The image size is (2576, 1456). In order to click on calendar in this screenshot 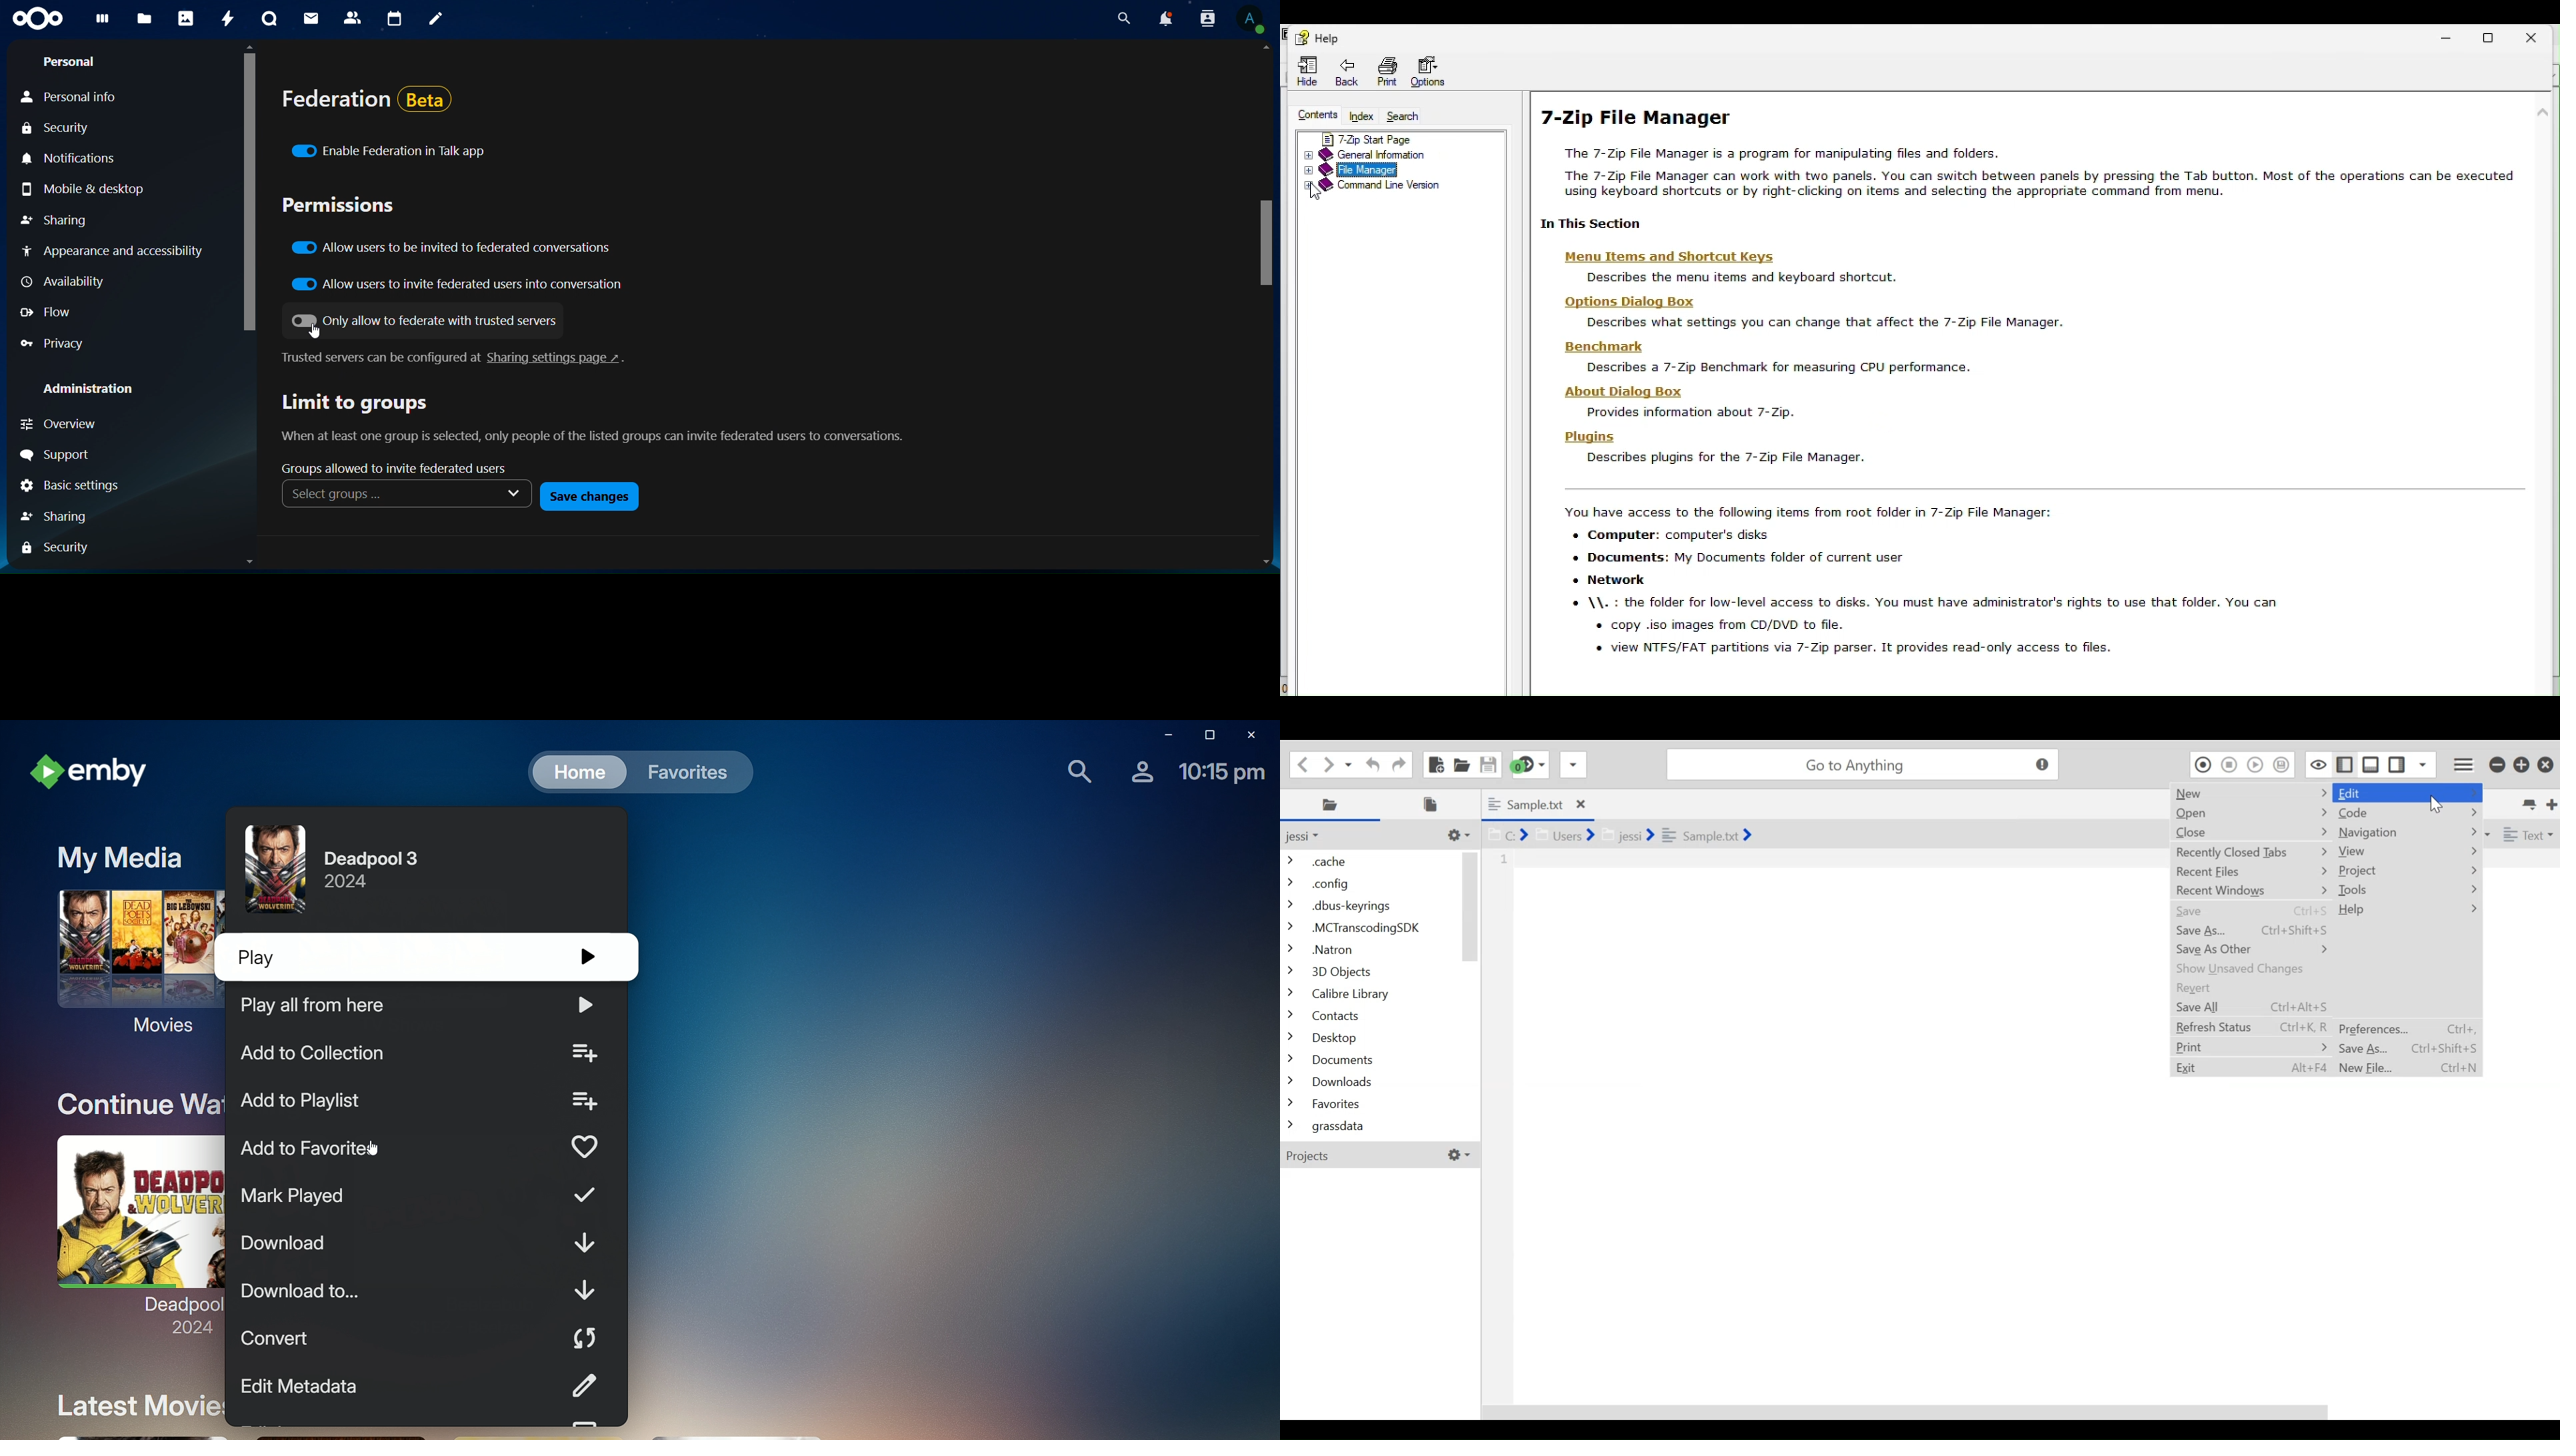, I will do `click(396, 20)`.